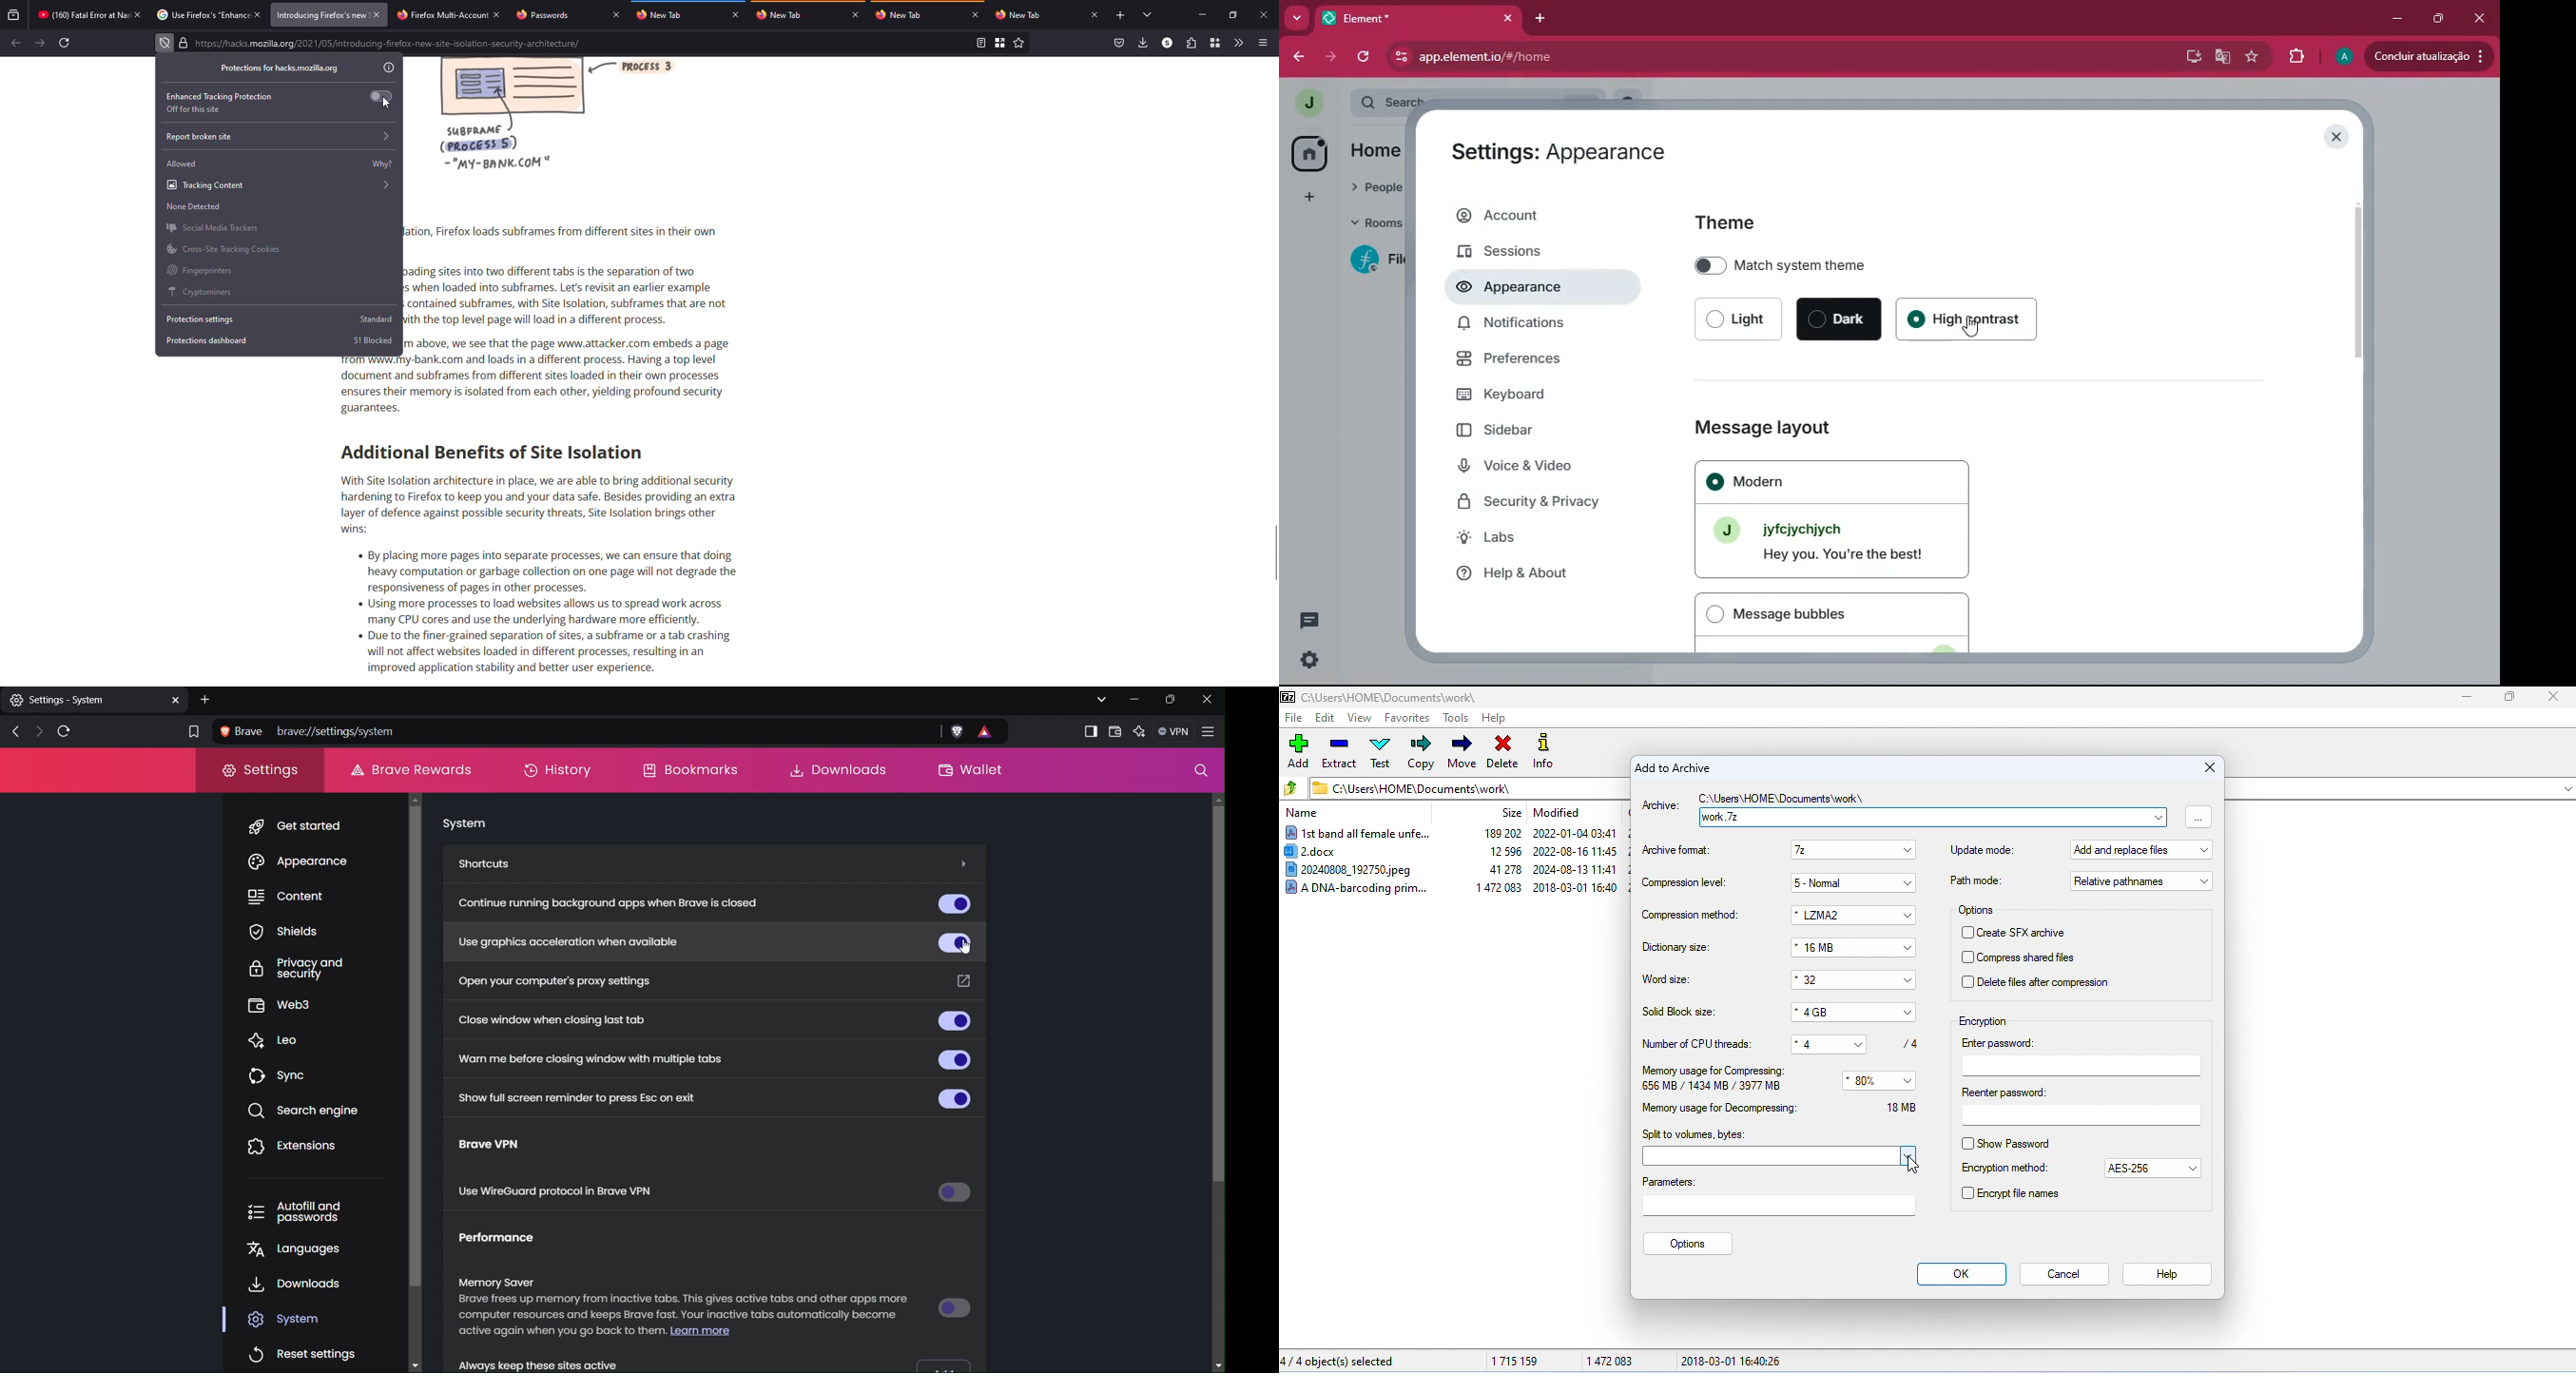 This screenshot has height=1400, width=2576. What do you see at coordinates (193, 207) in the screenshot?
I see `none detected` at bounding box center [193, 207].